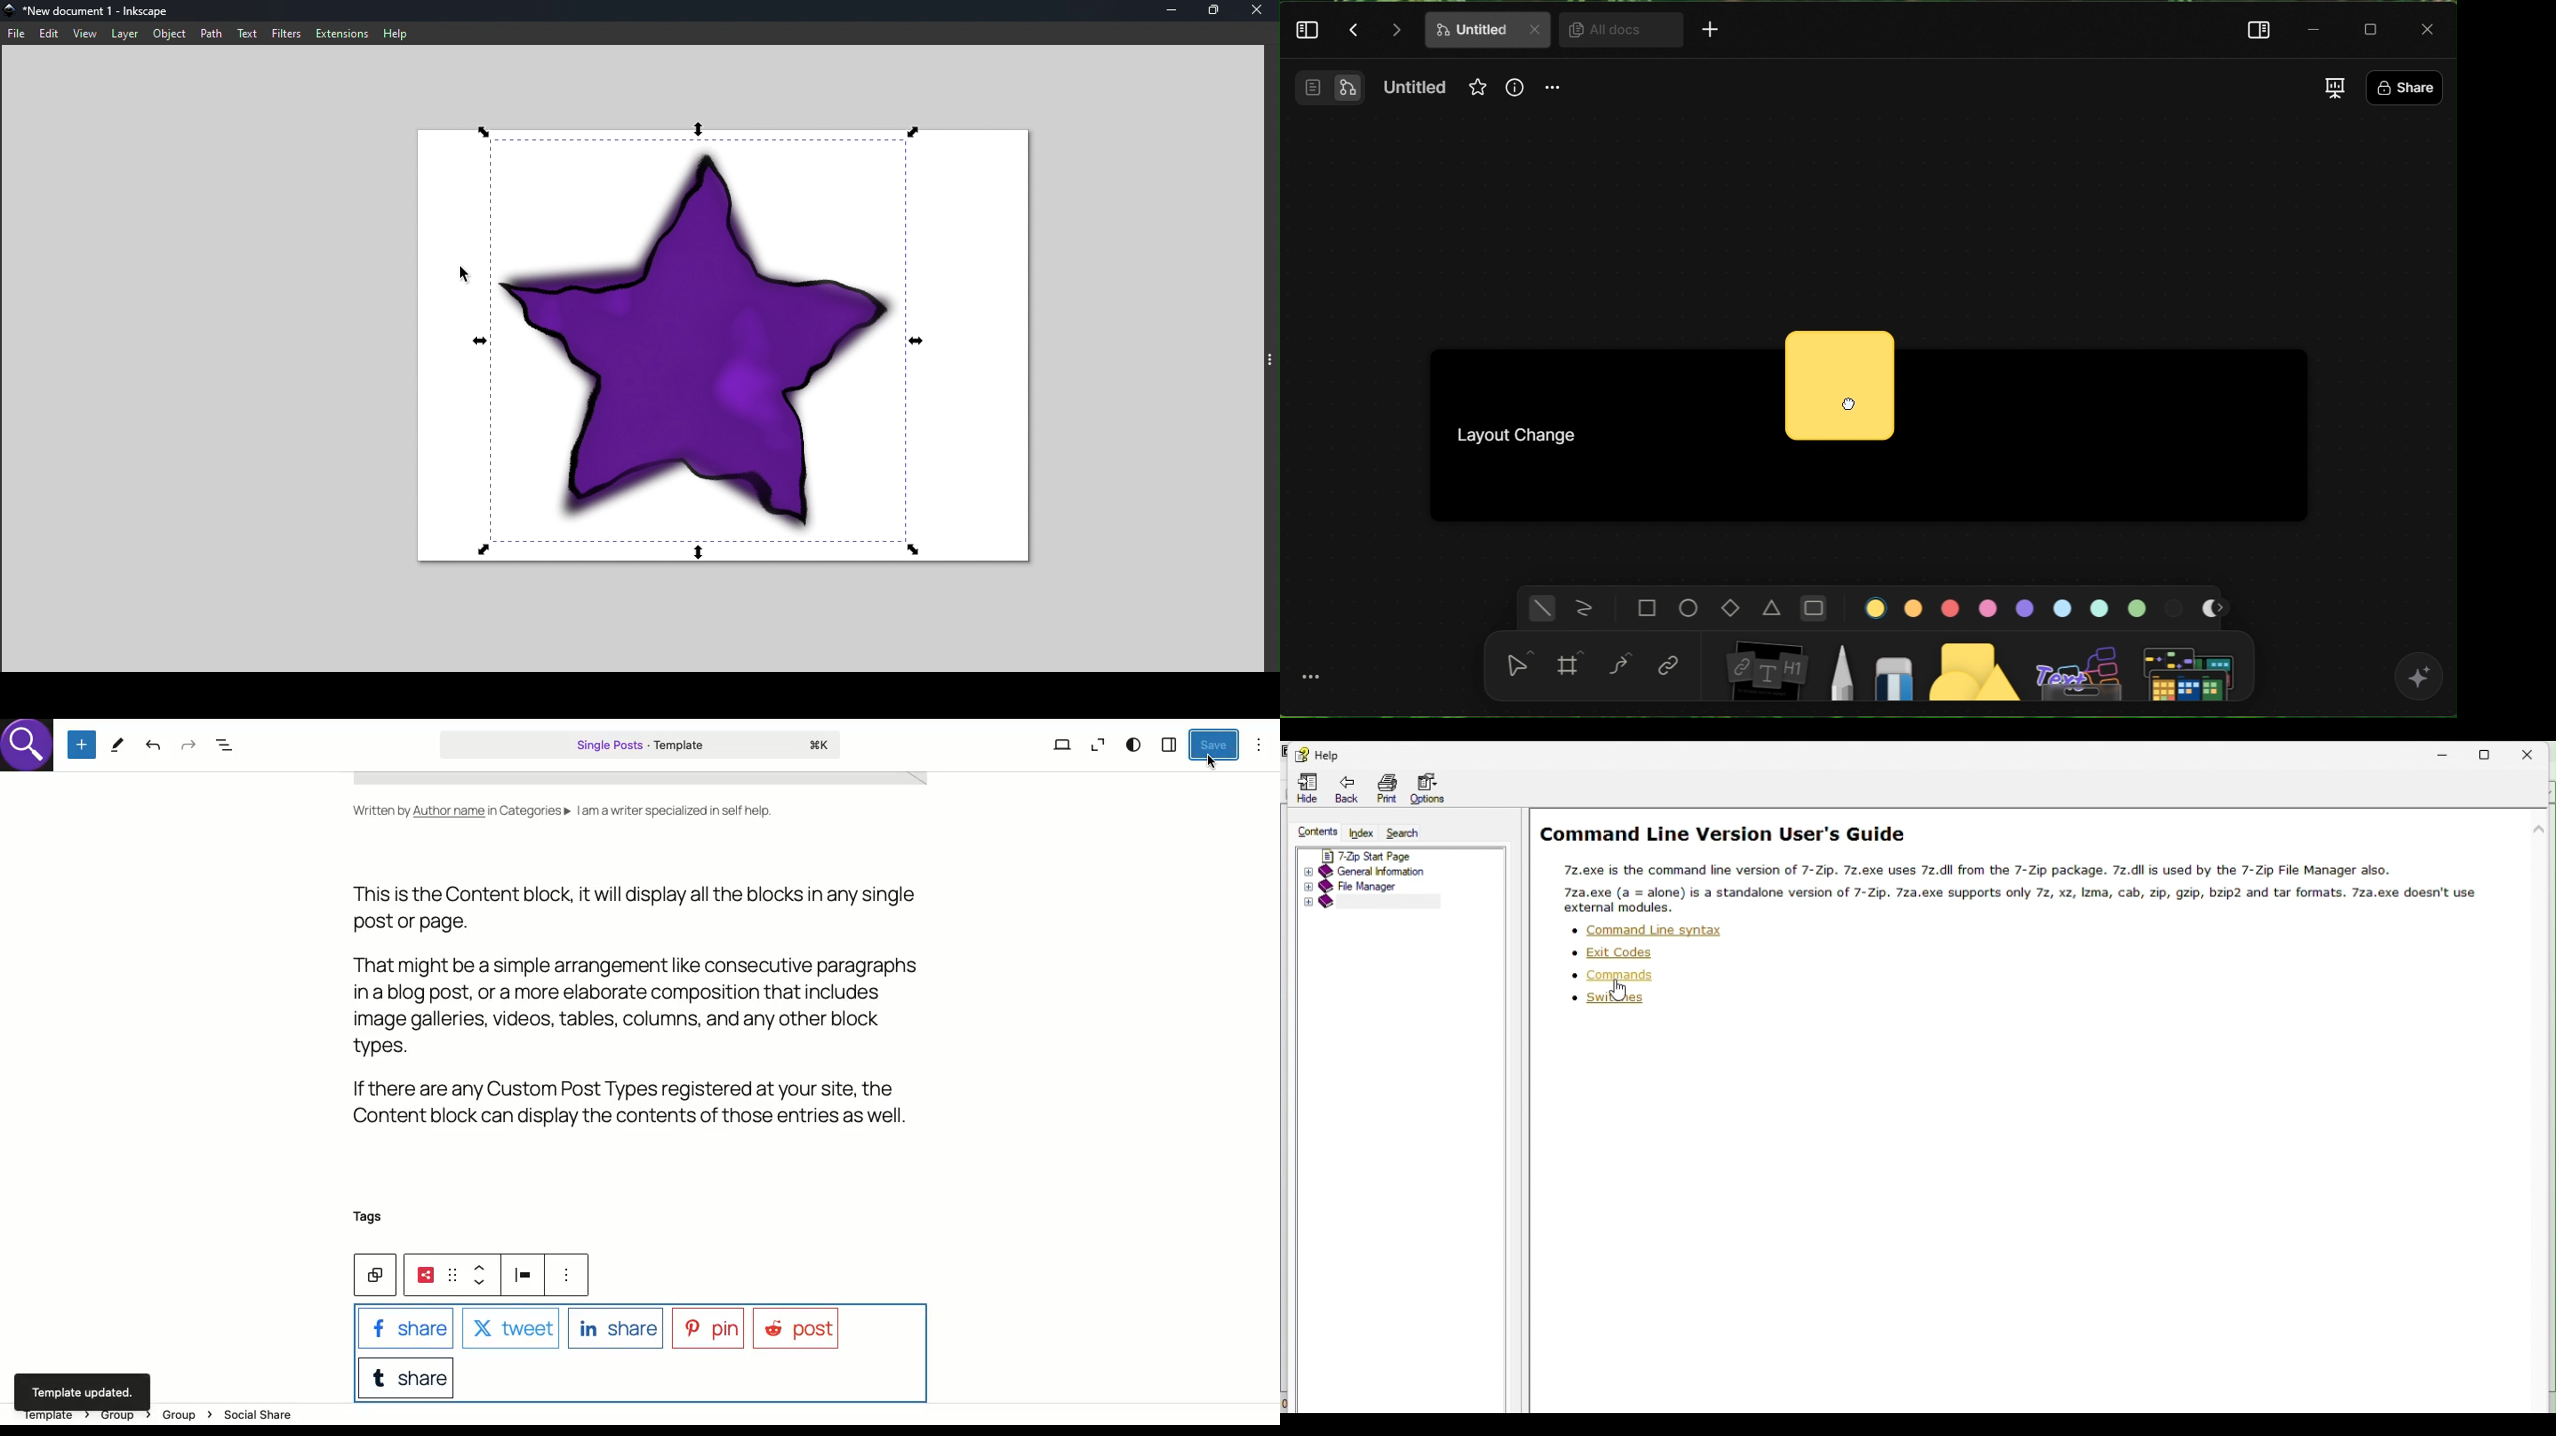 This screenshot has height=1456, width=2576. What do you see at coordinates (153, 746) in the screenshot?
I see `Undo` at bounding box center [153, 746].